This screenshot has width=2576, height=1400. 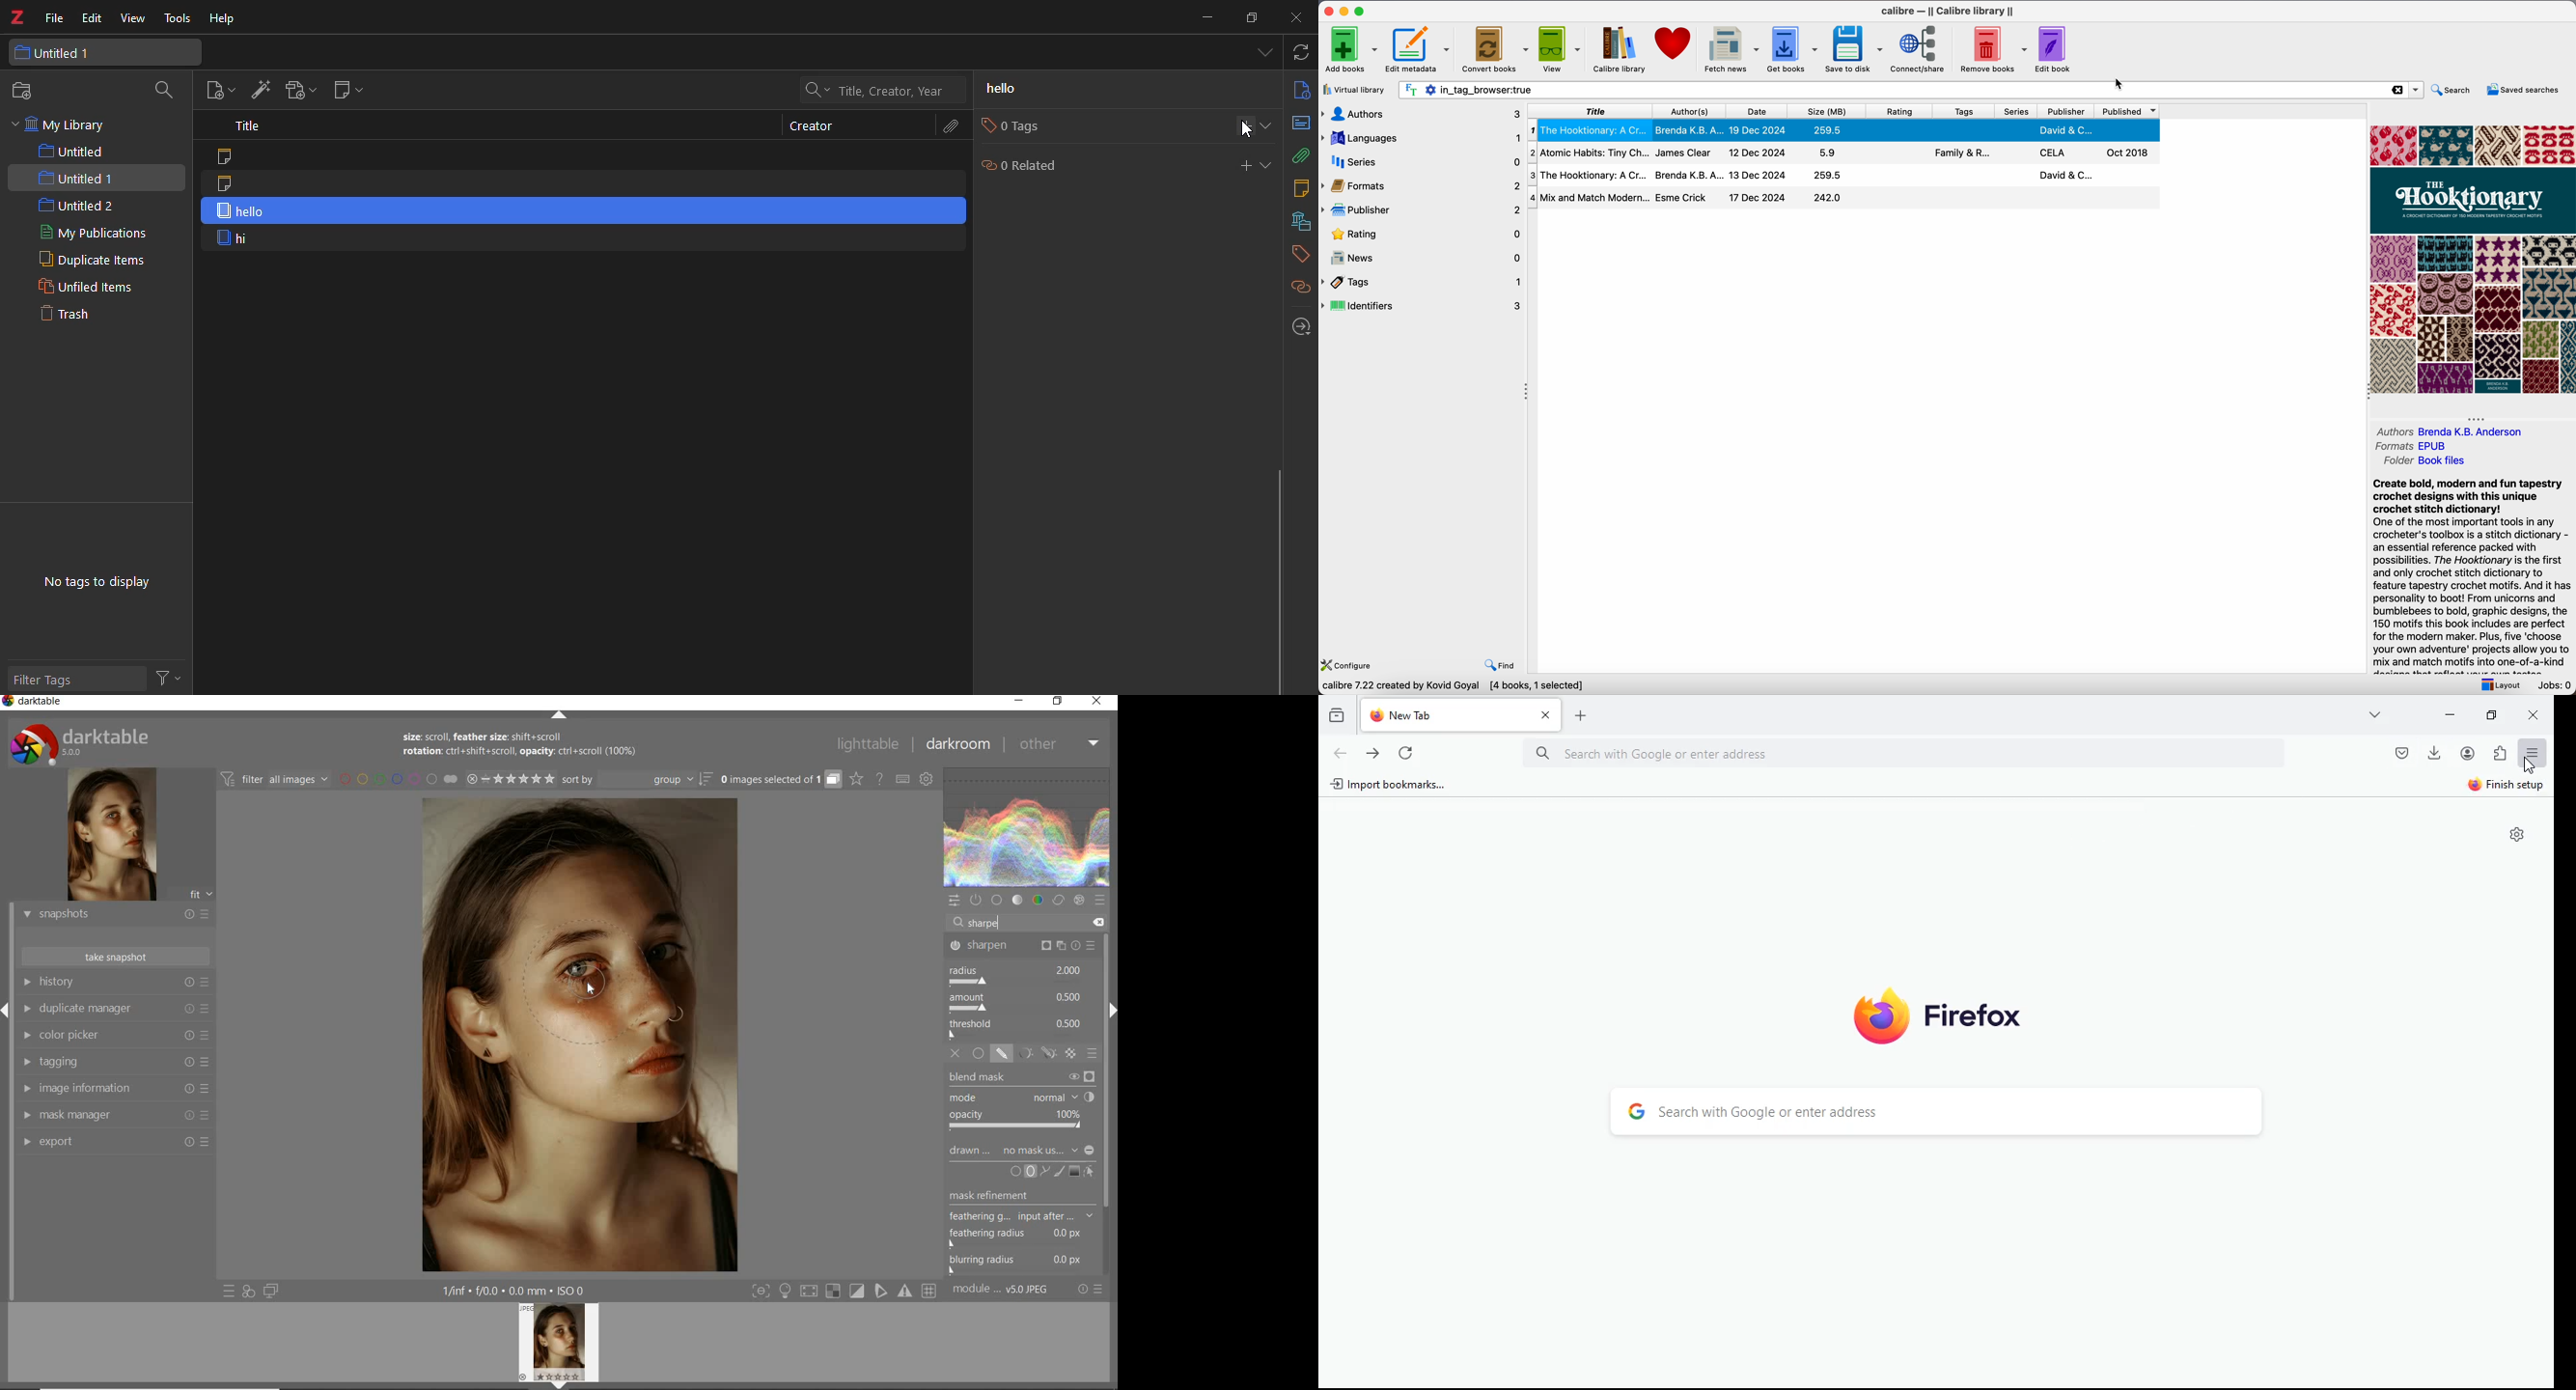 What do you see at coordinates (1010, 1215) in the screenshot?
I see `FEATHERING G...Input after` at bounding box center [1010, 1215].